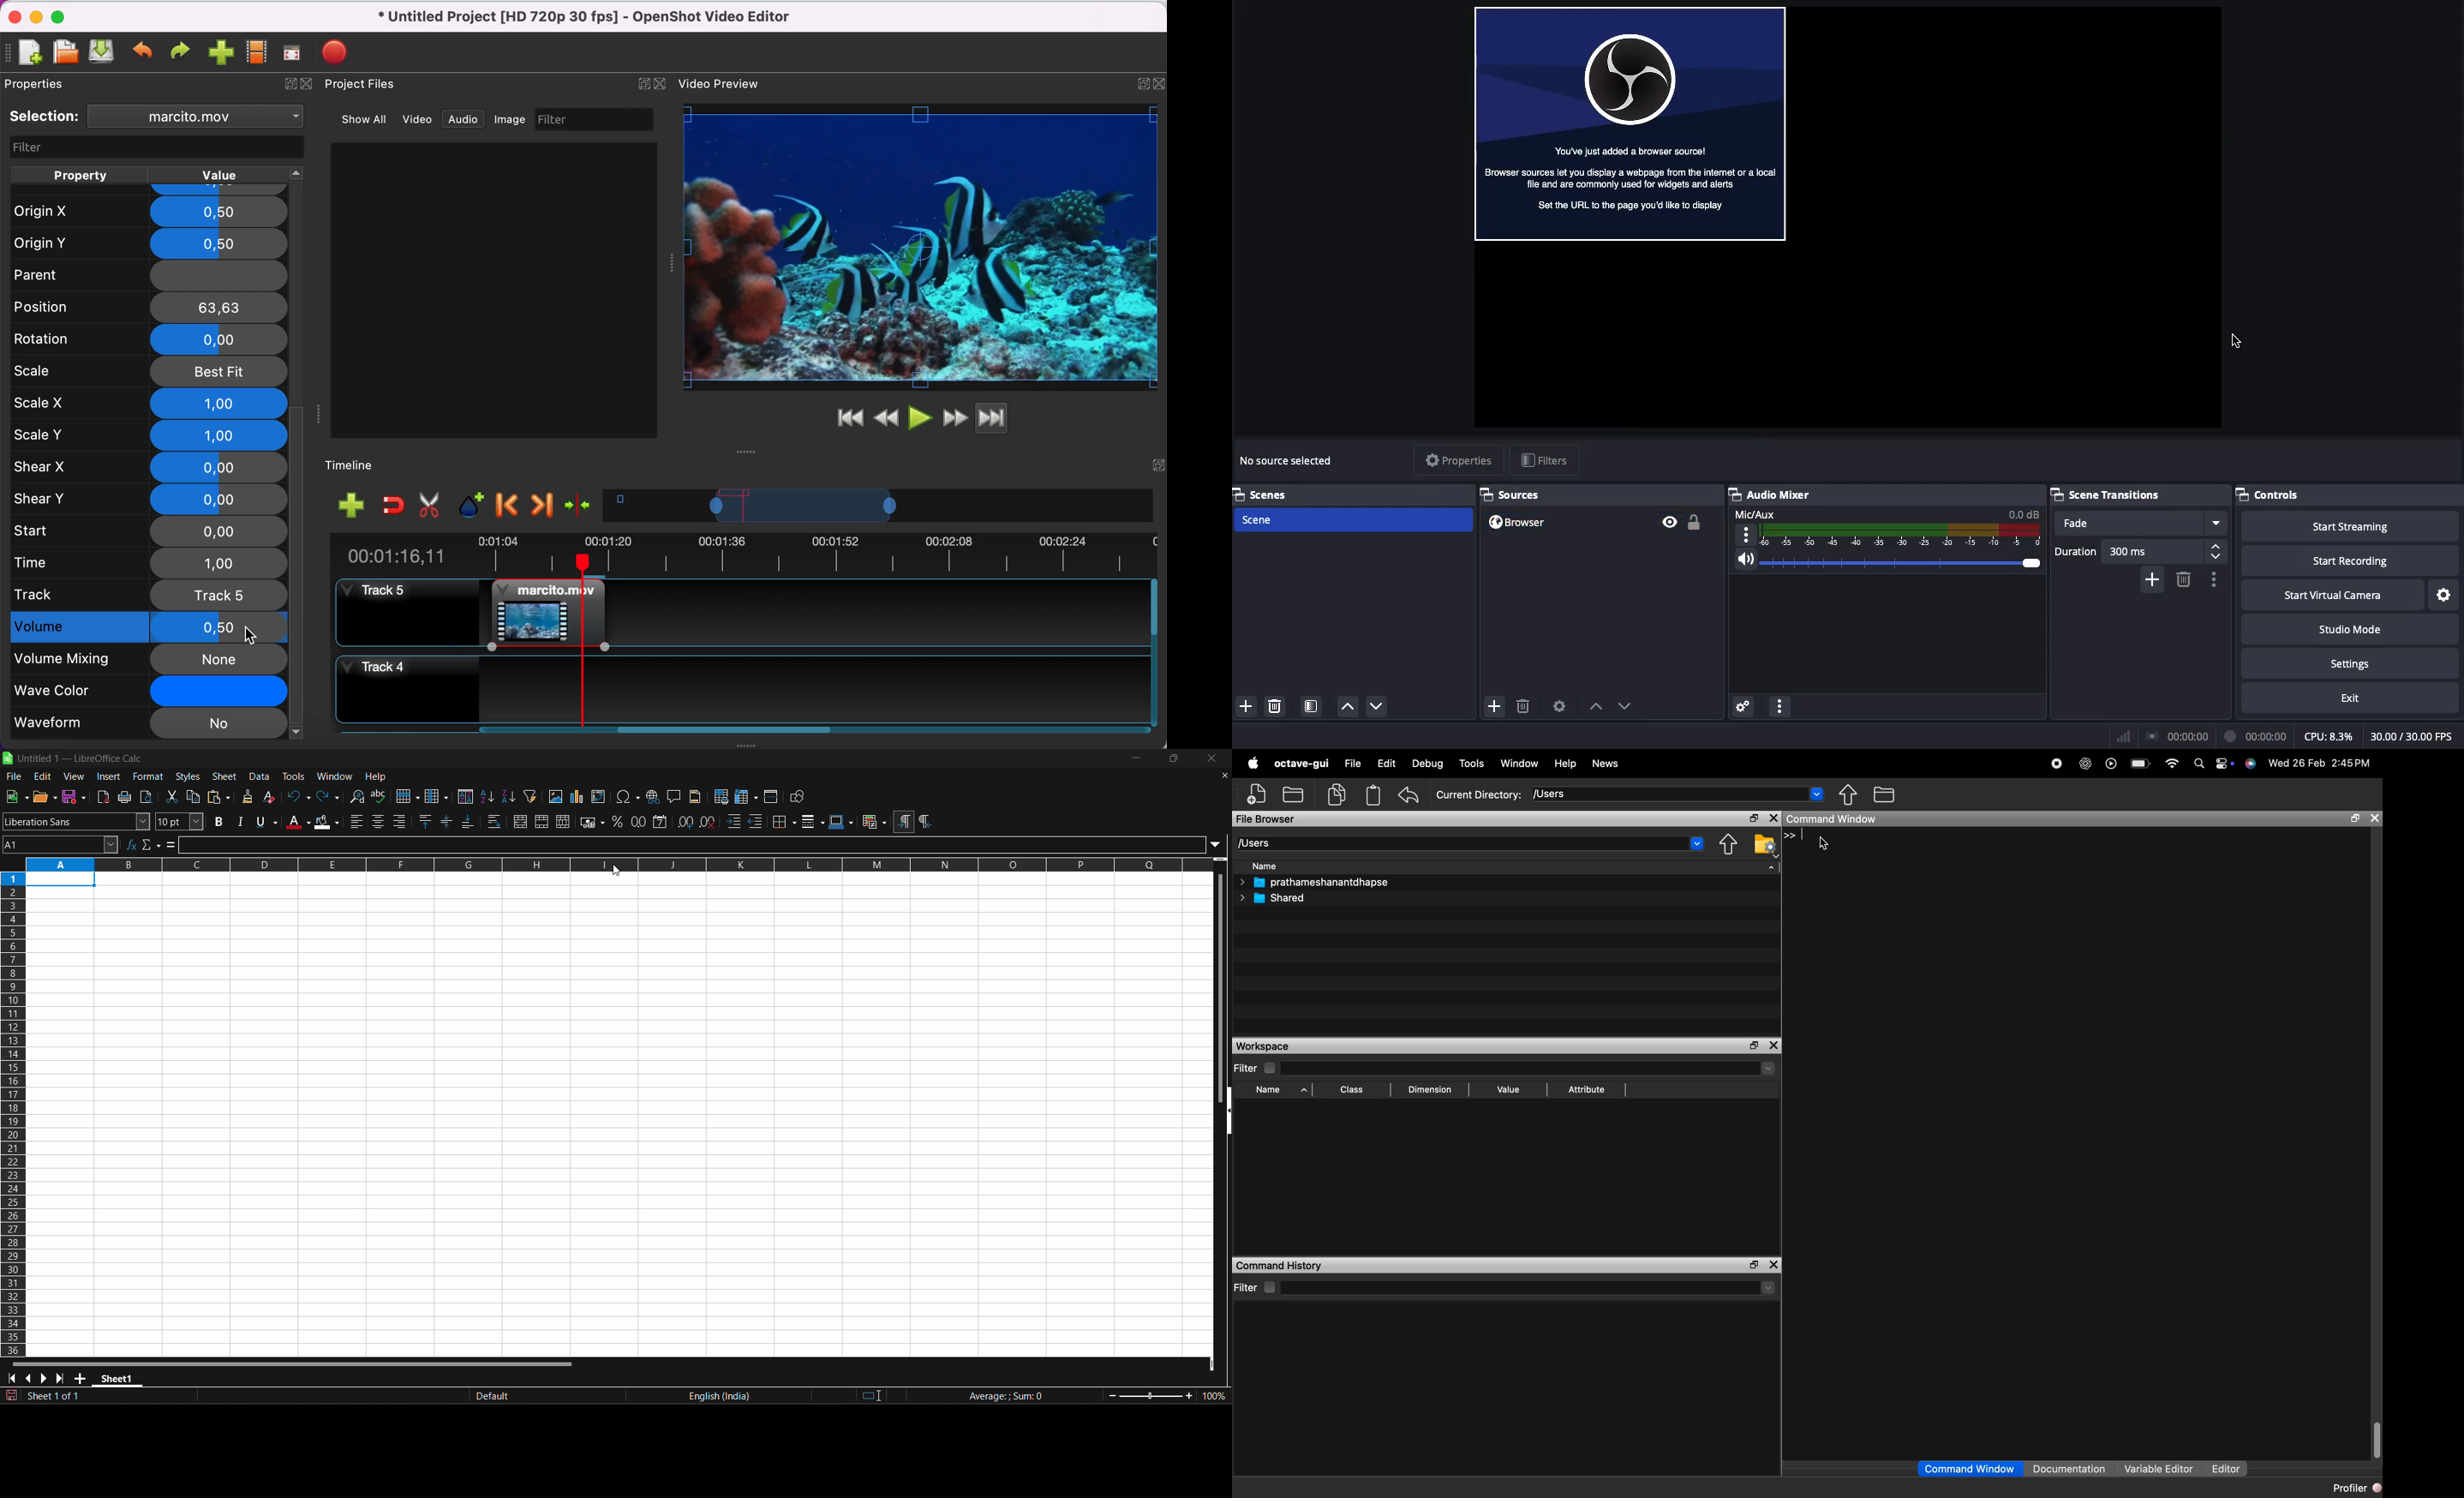  What do you see at coordinates (1287, 461) in the screenshot?
I see `No source selected` at bounding box center [1287, 461].